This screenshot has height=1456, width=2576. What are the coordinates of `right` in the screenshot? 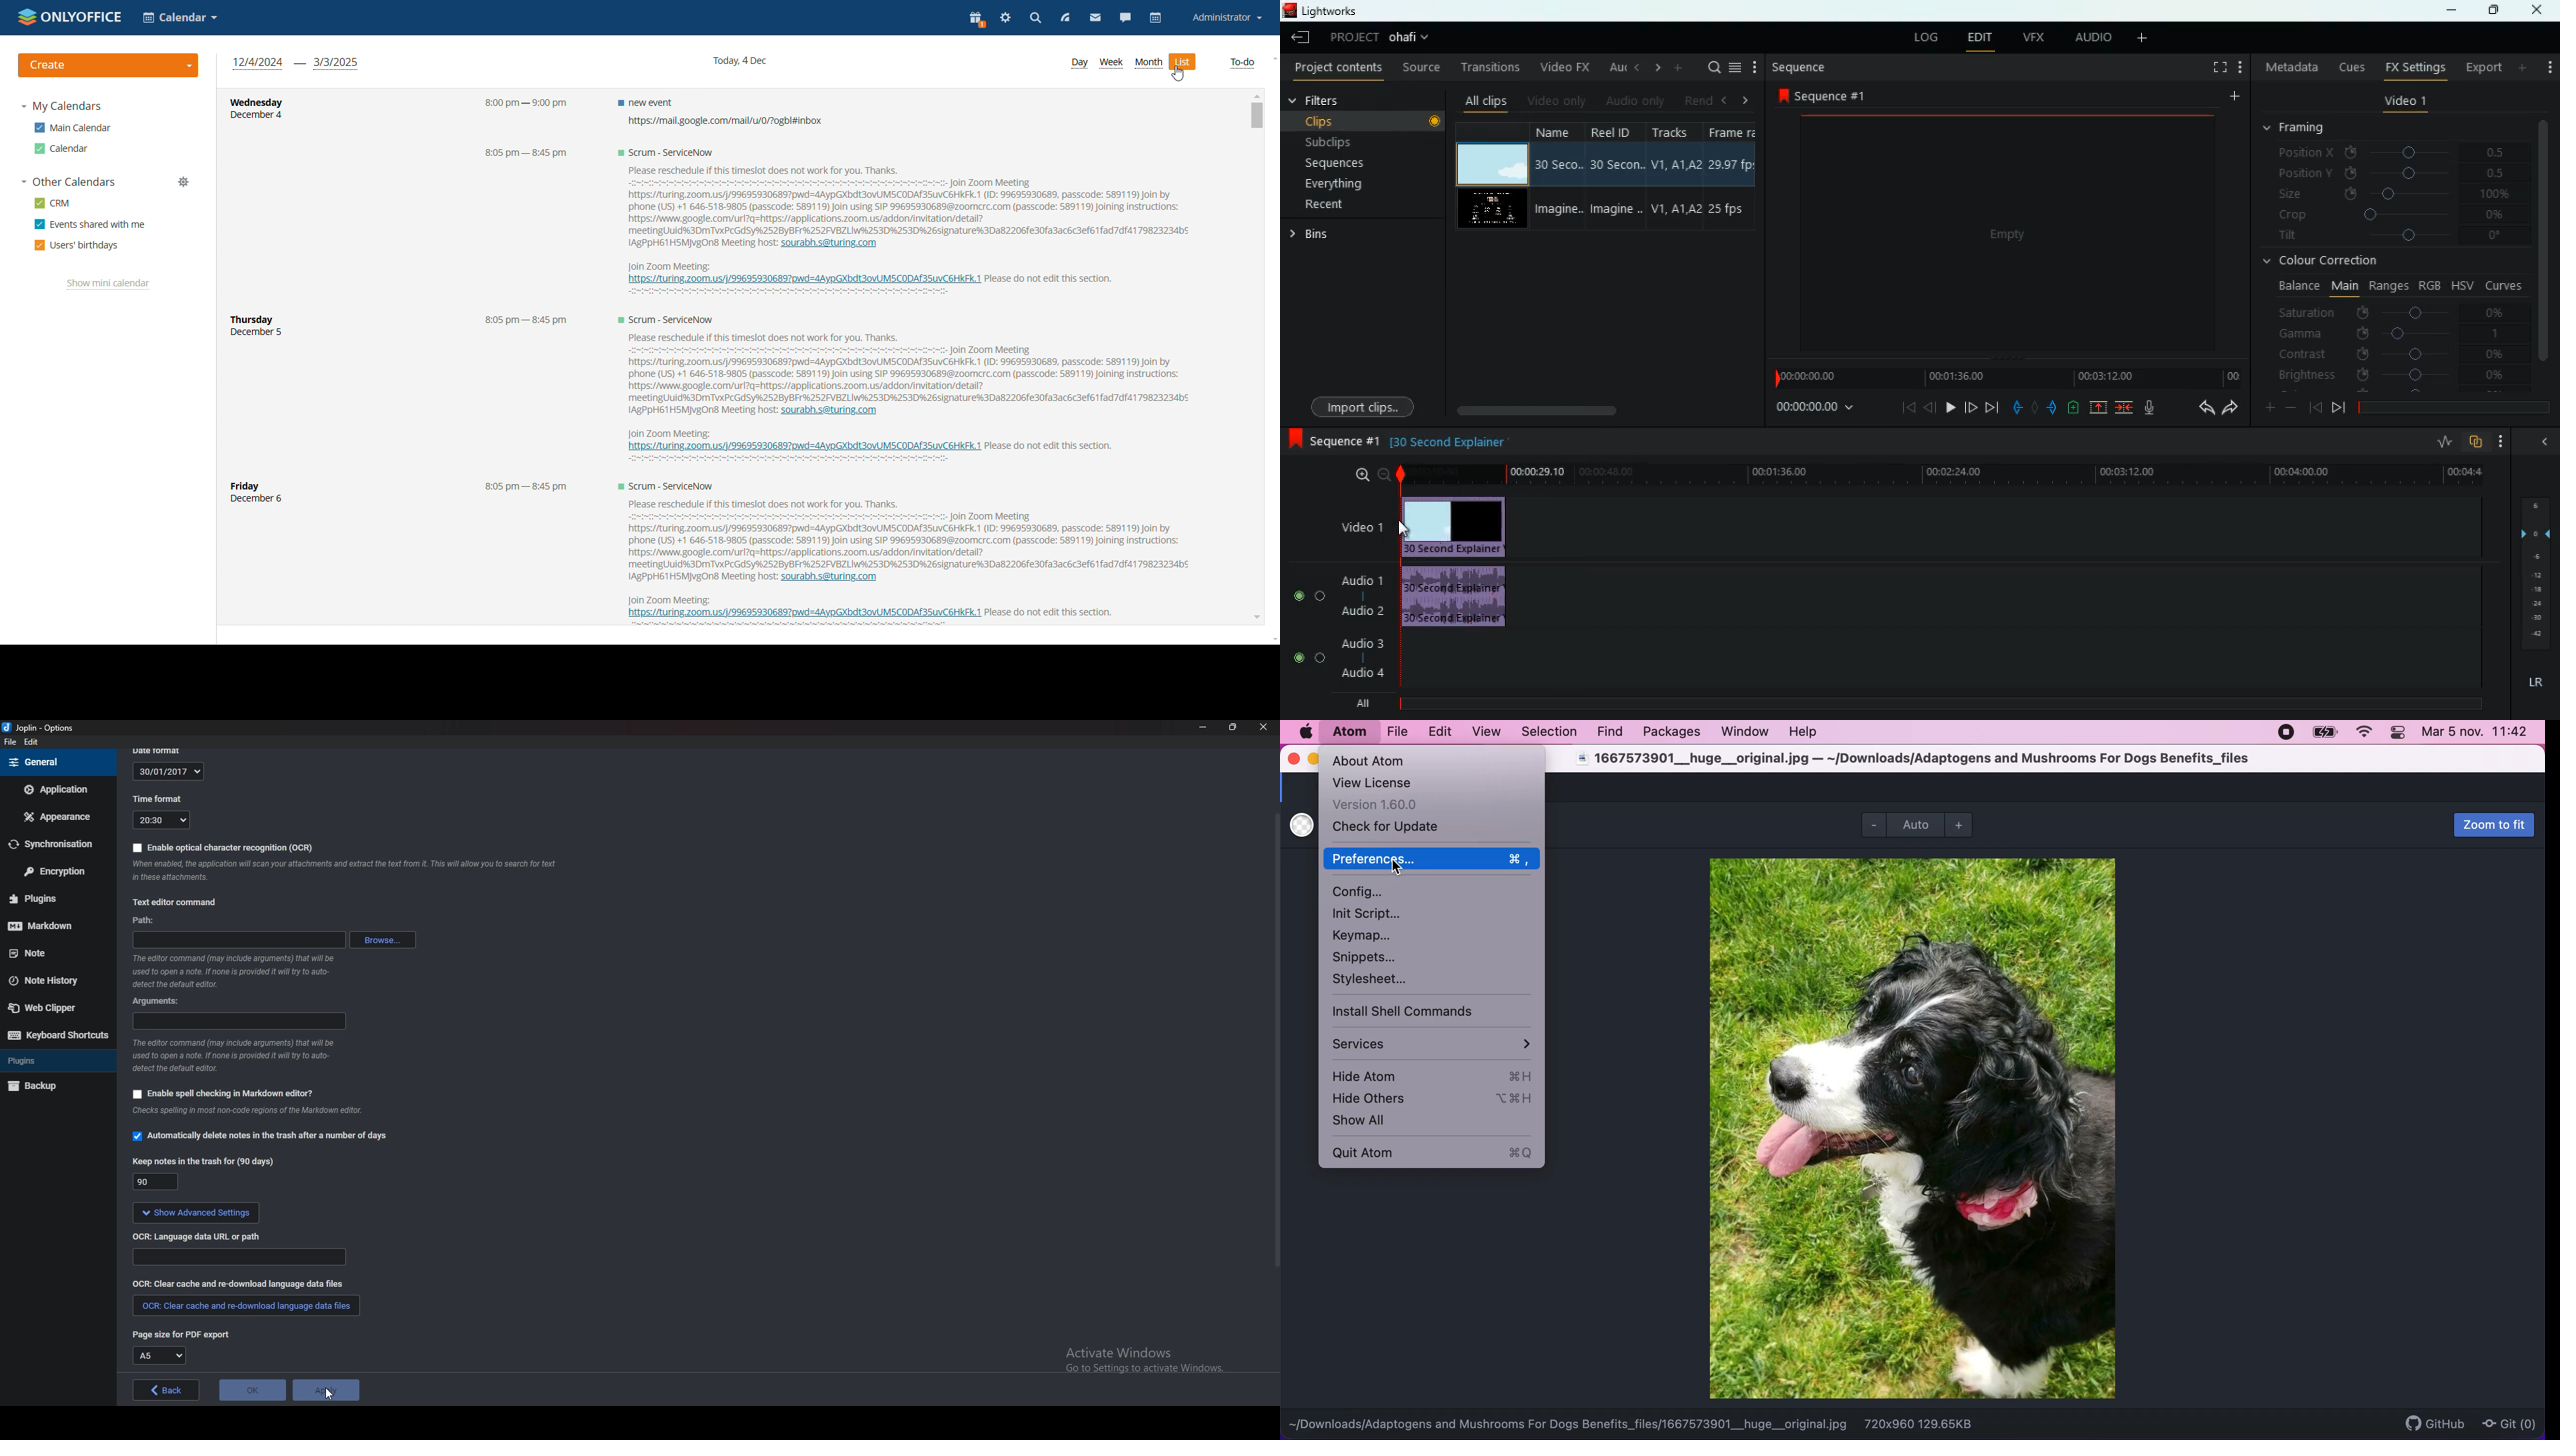 It's located at (1654, 67).